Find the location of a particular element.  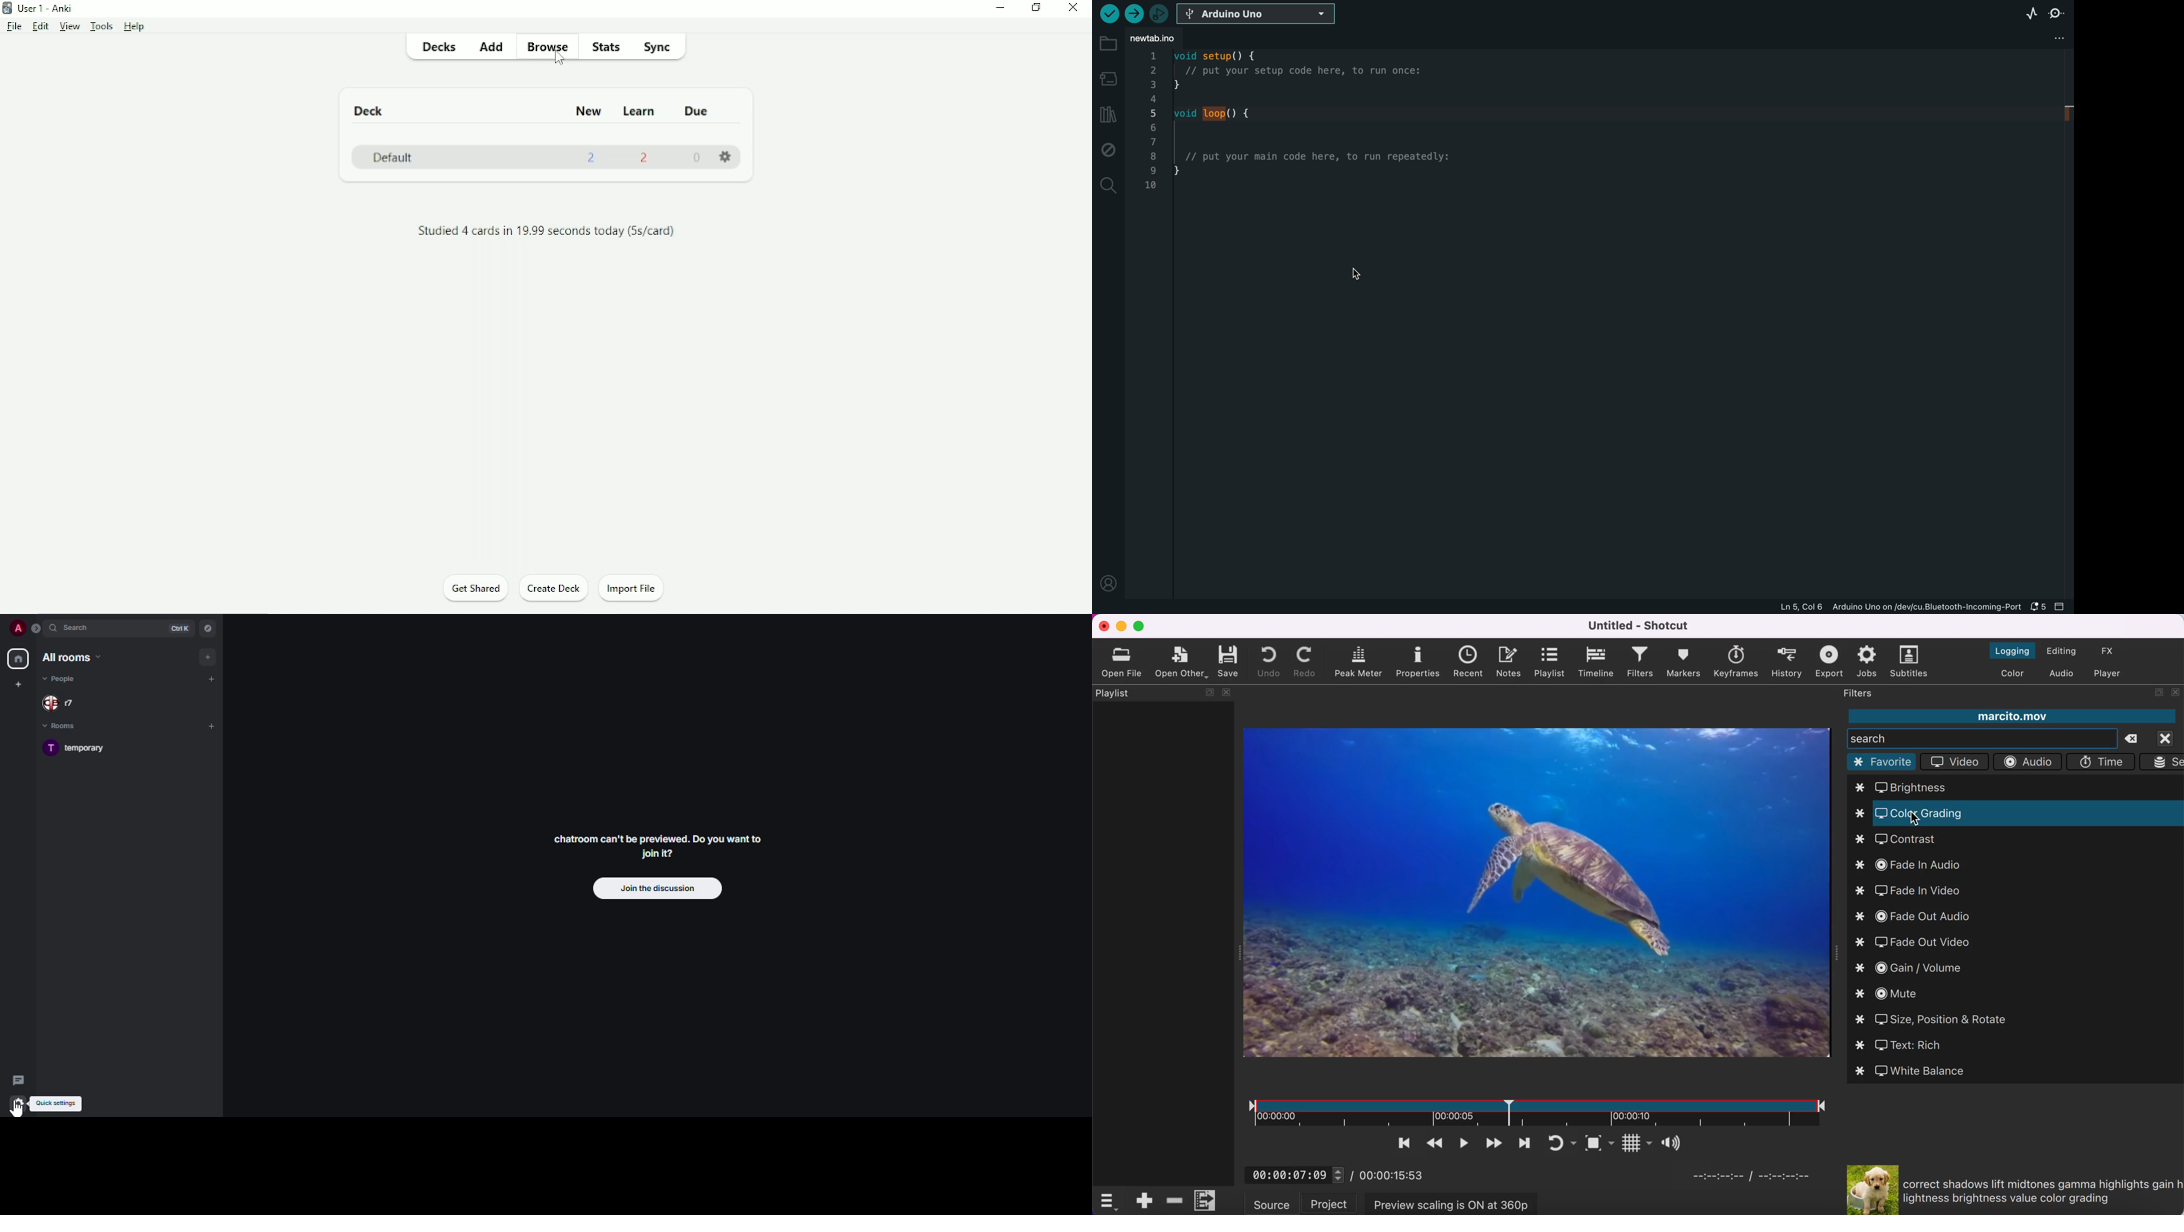

join the discussion is located at coordinates (657, 887).